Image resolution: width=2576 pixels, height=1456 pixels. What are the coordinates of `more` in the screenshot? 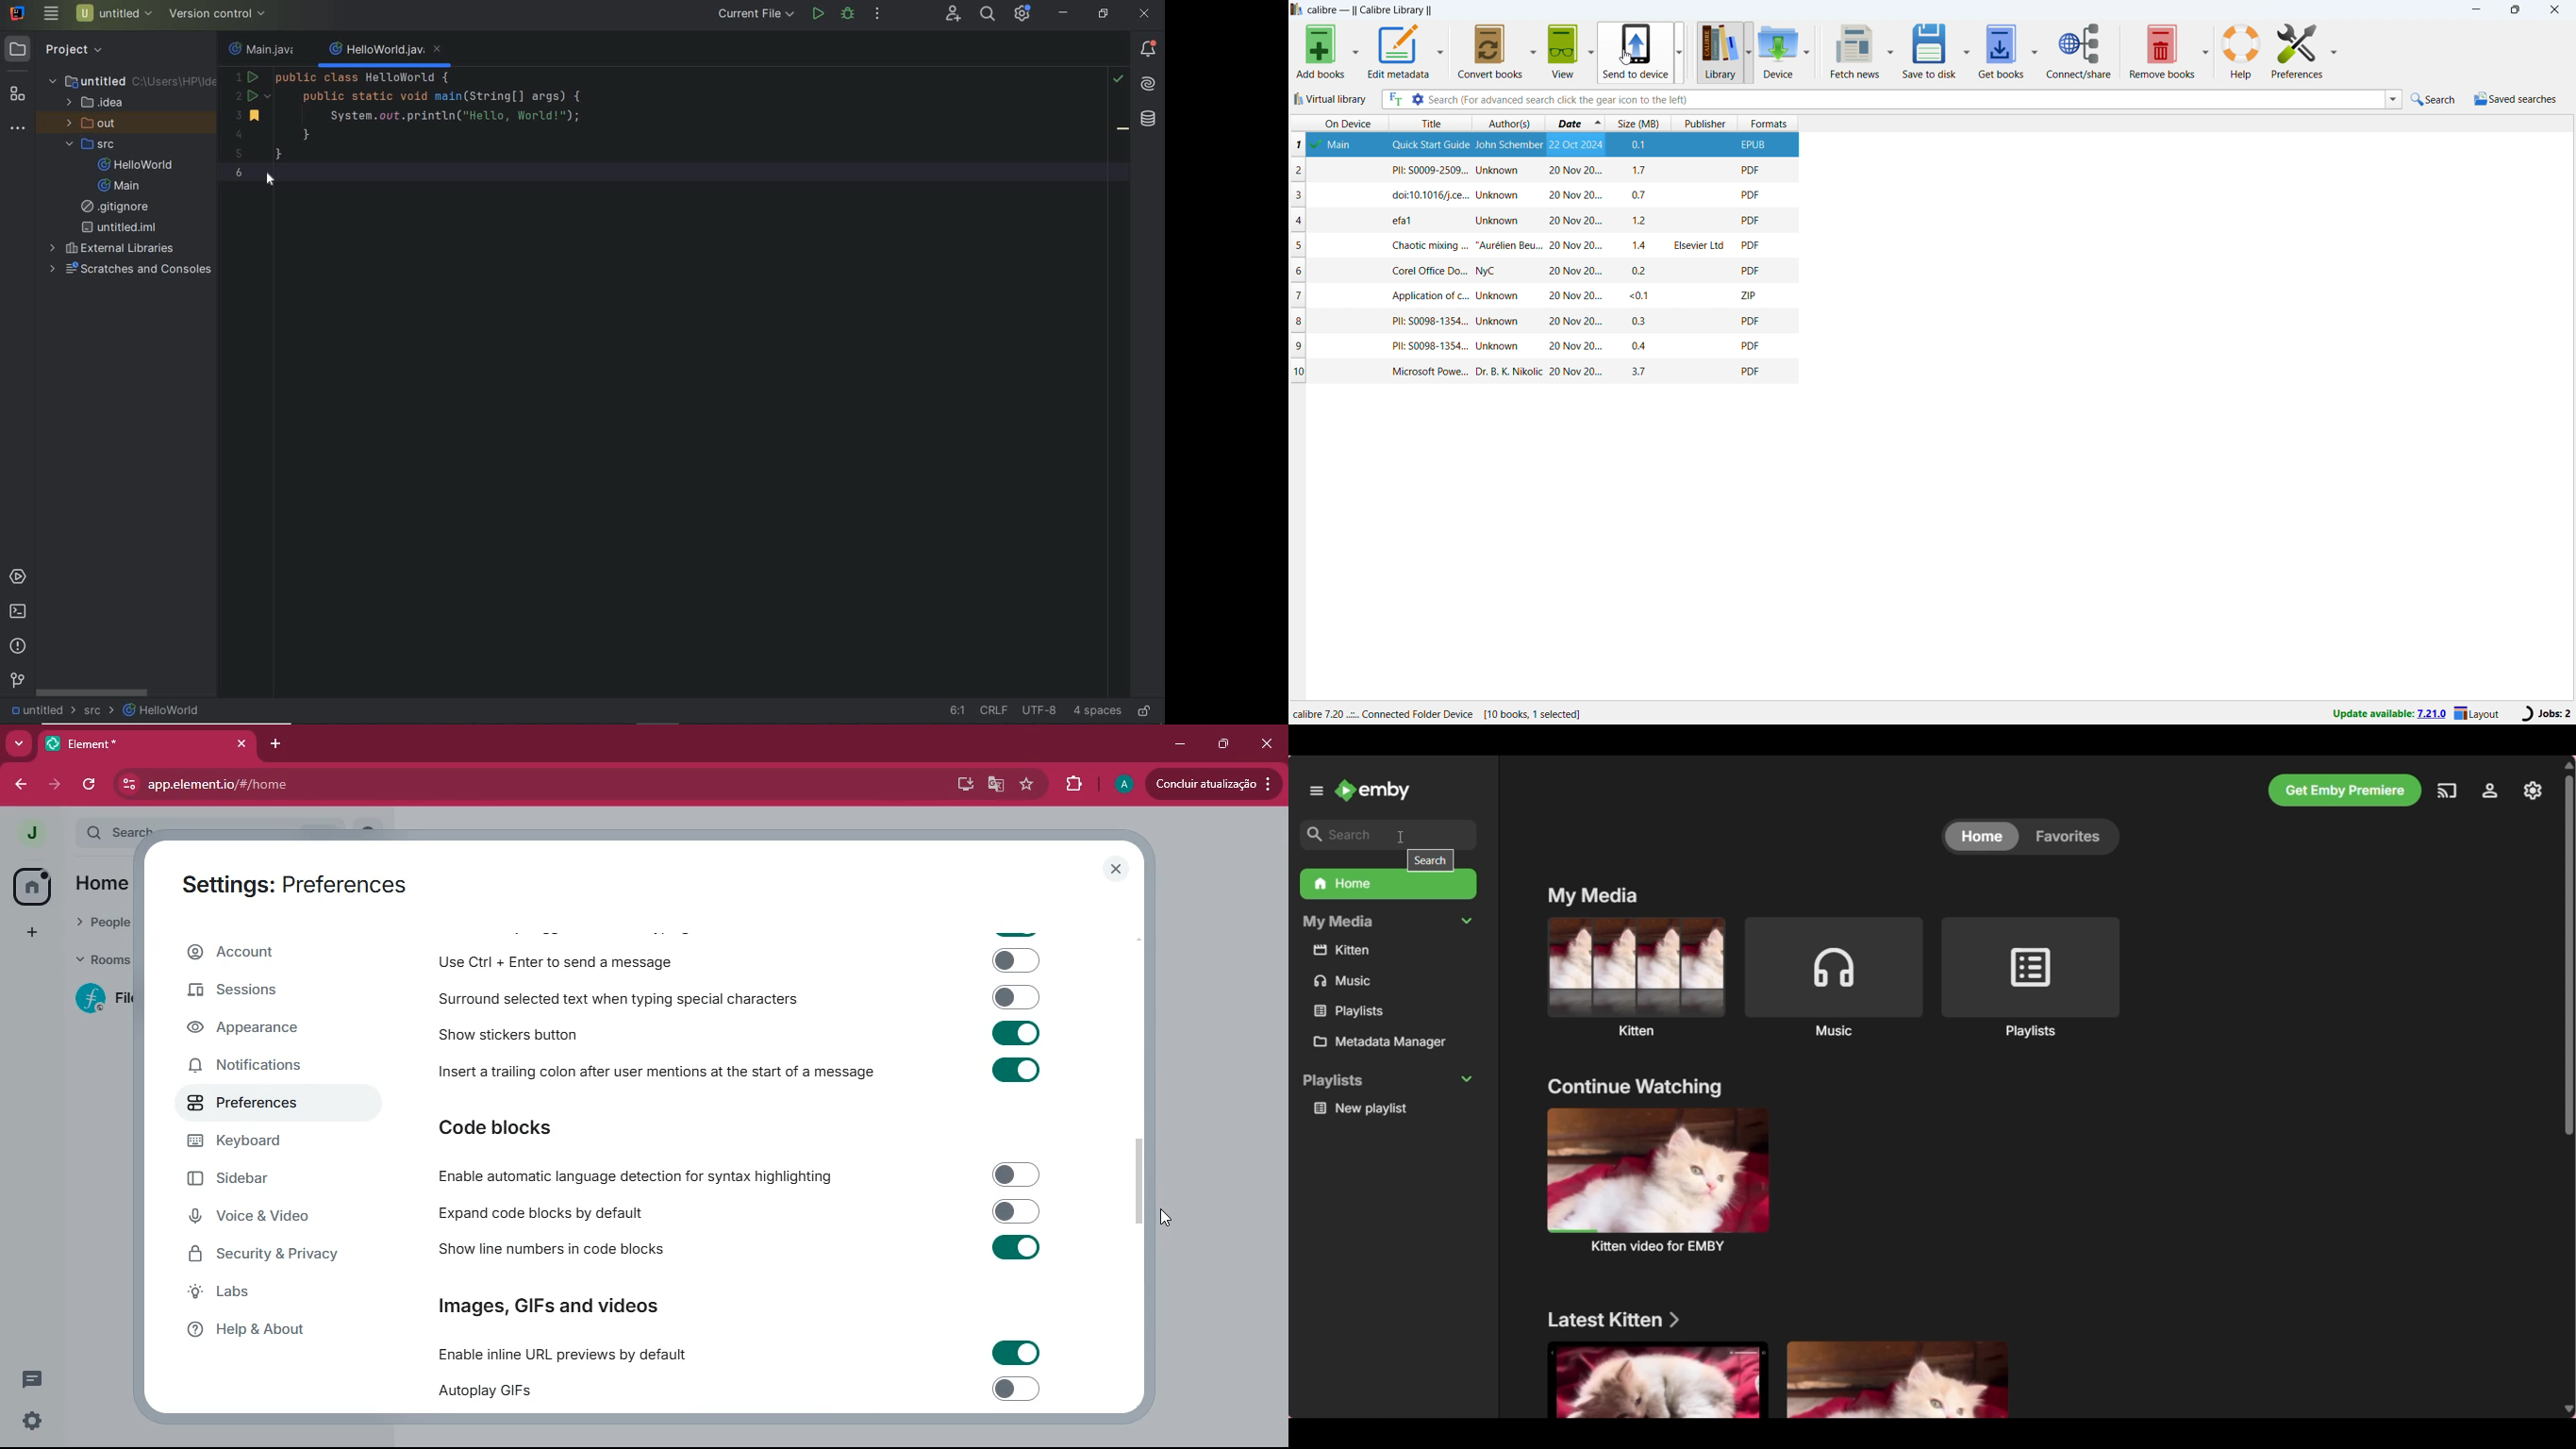 It's located at (32, 934).